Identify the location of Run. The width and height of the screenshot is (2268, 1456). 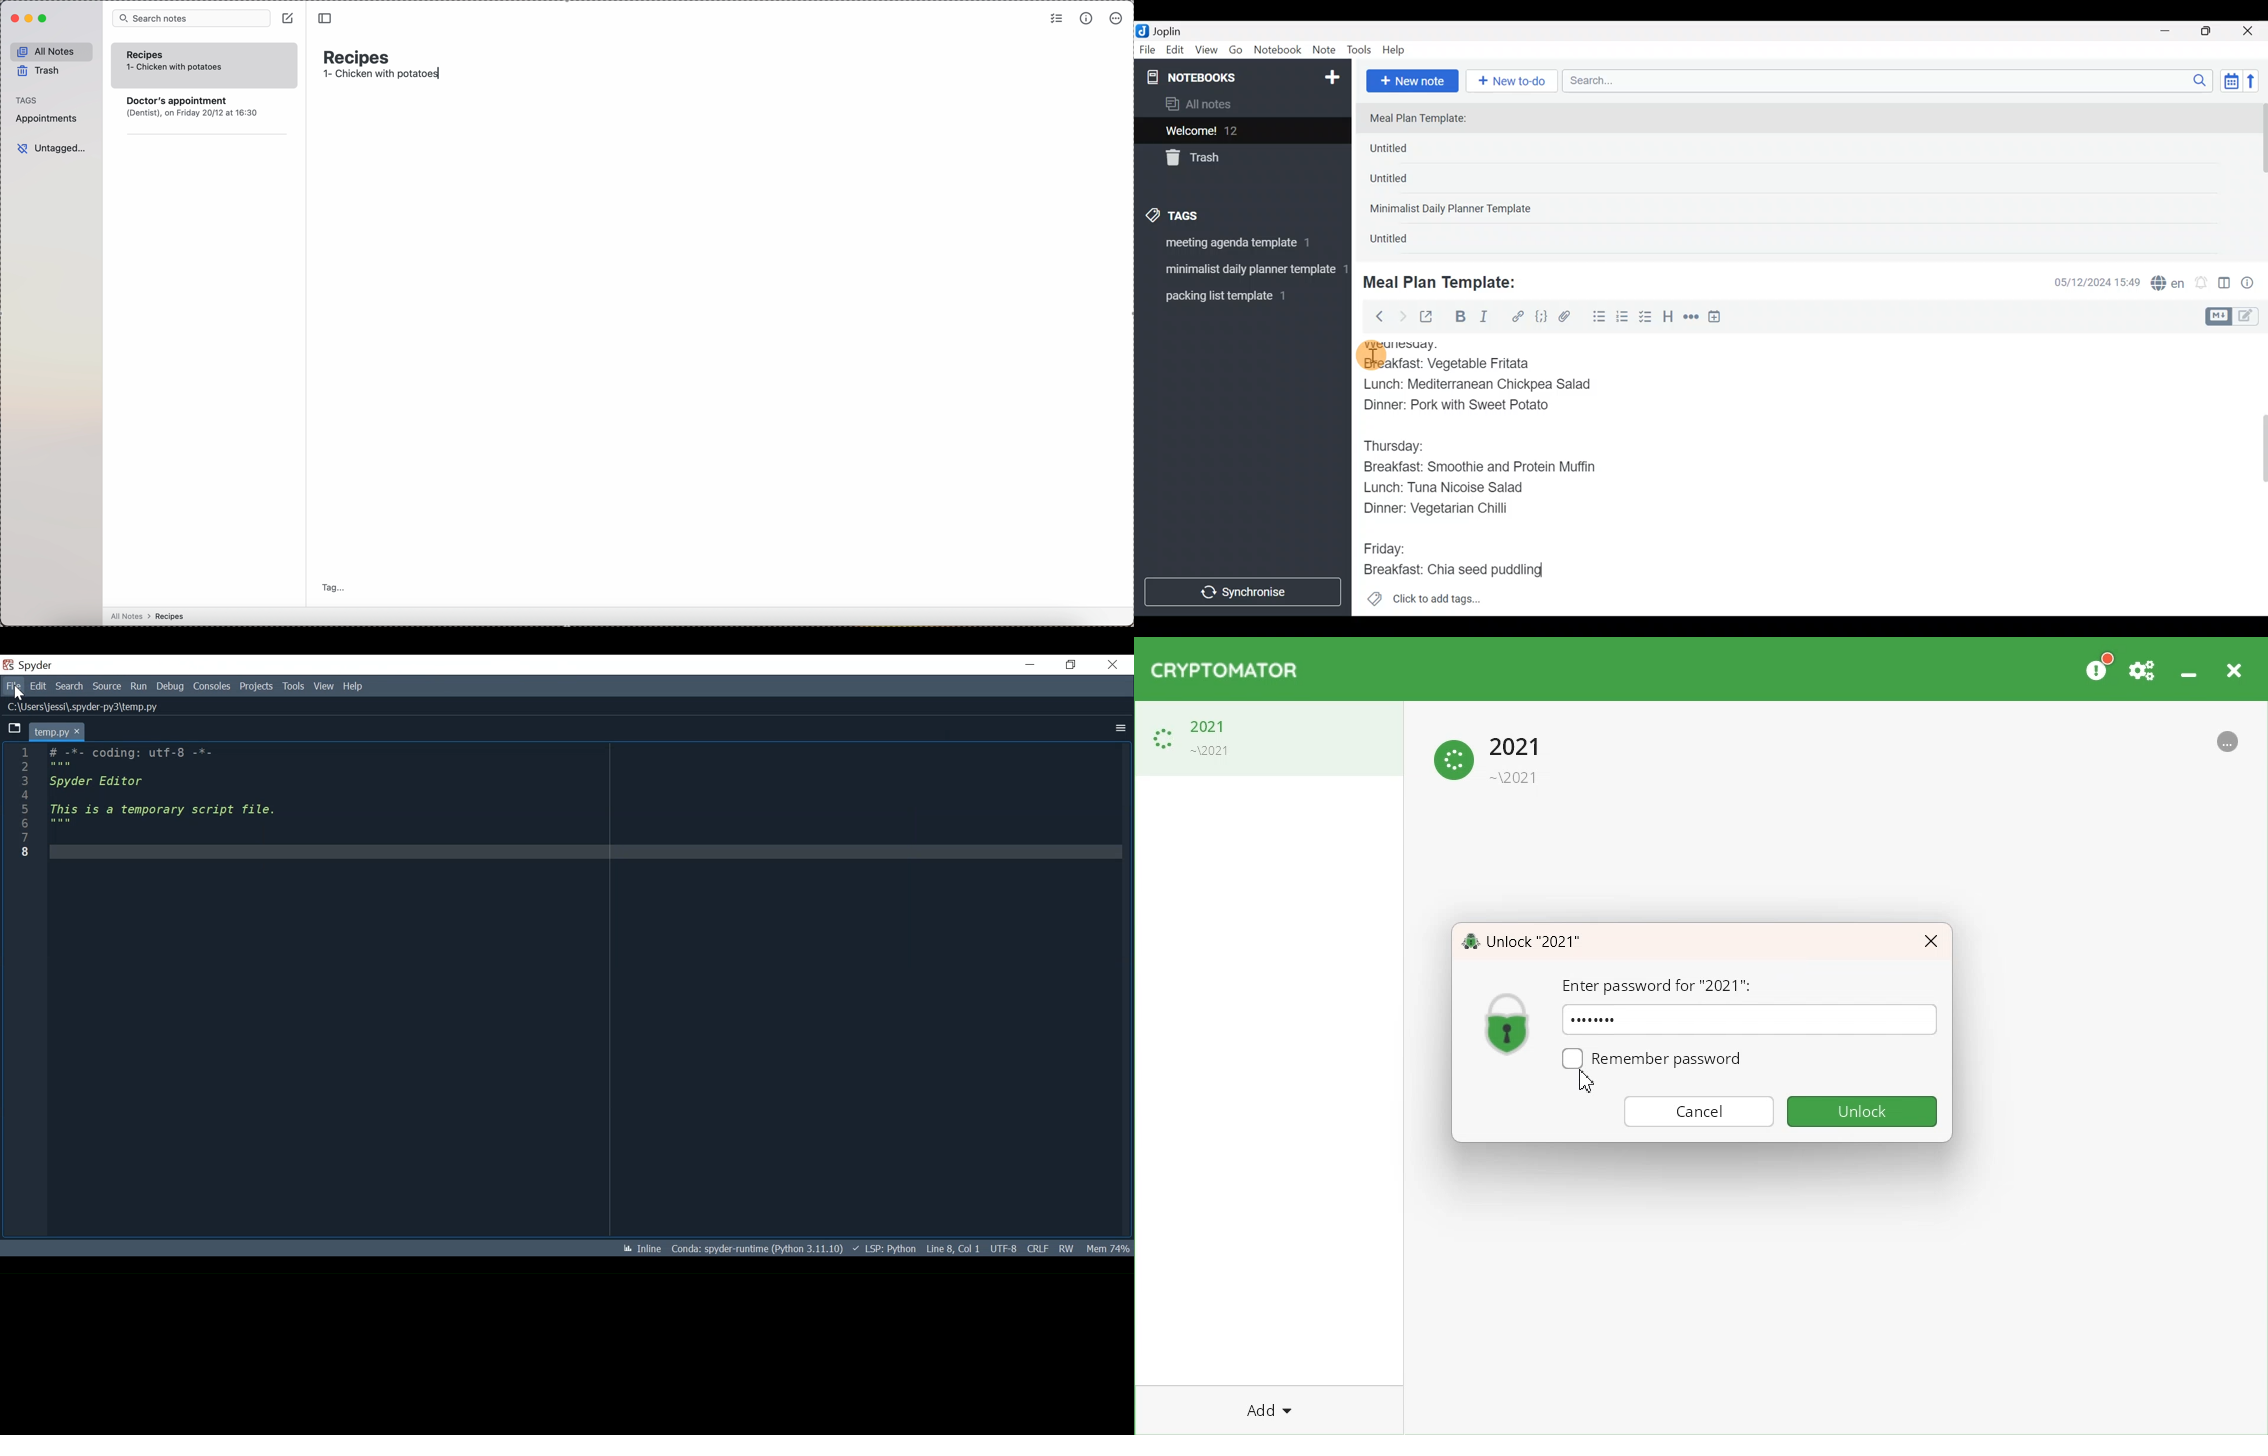
(139, 687).